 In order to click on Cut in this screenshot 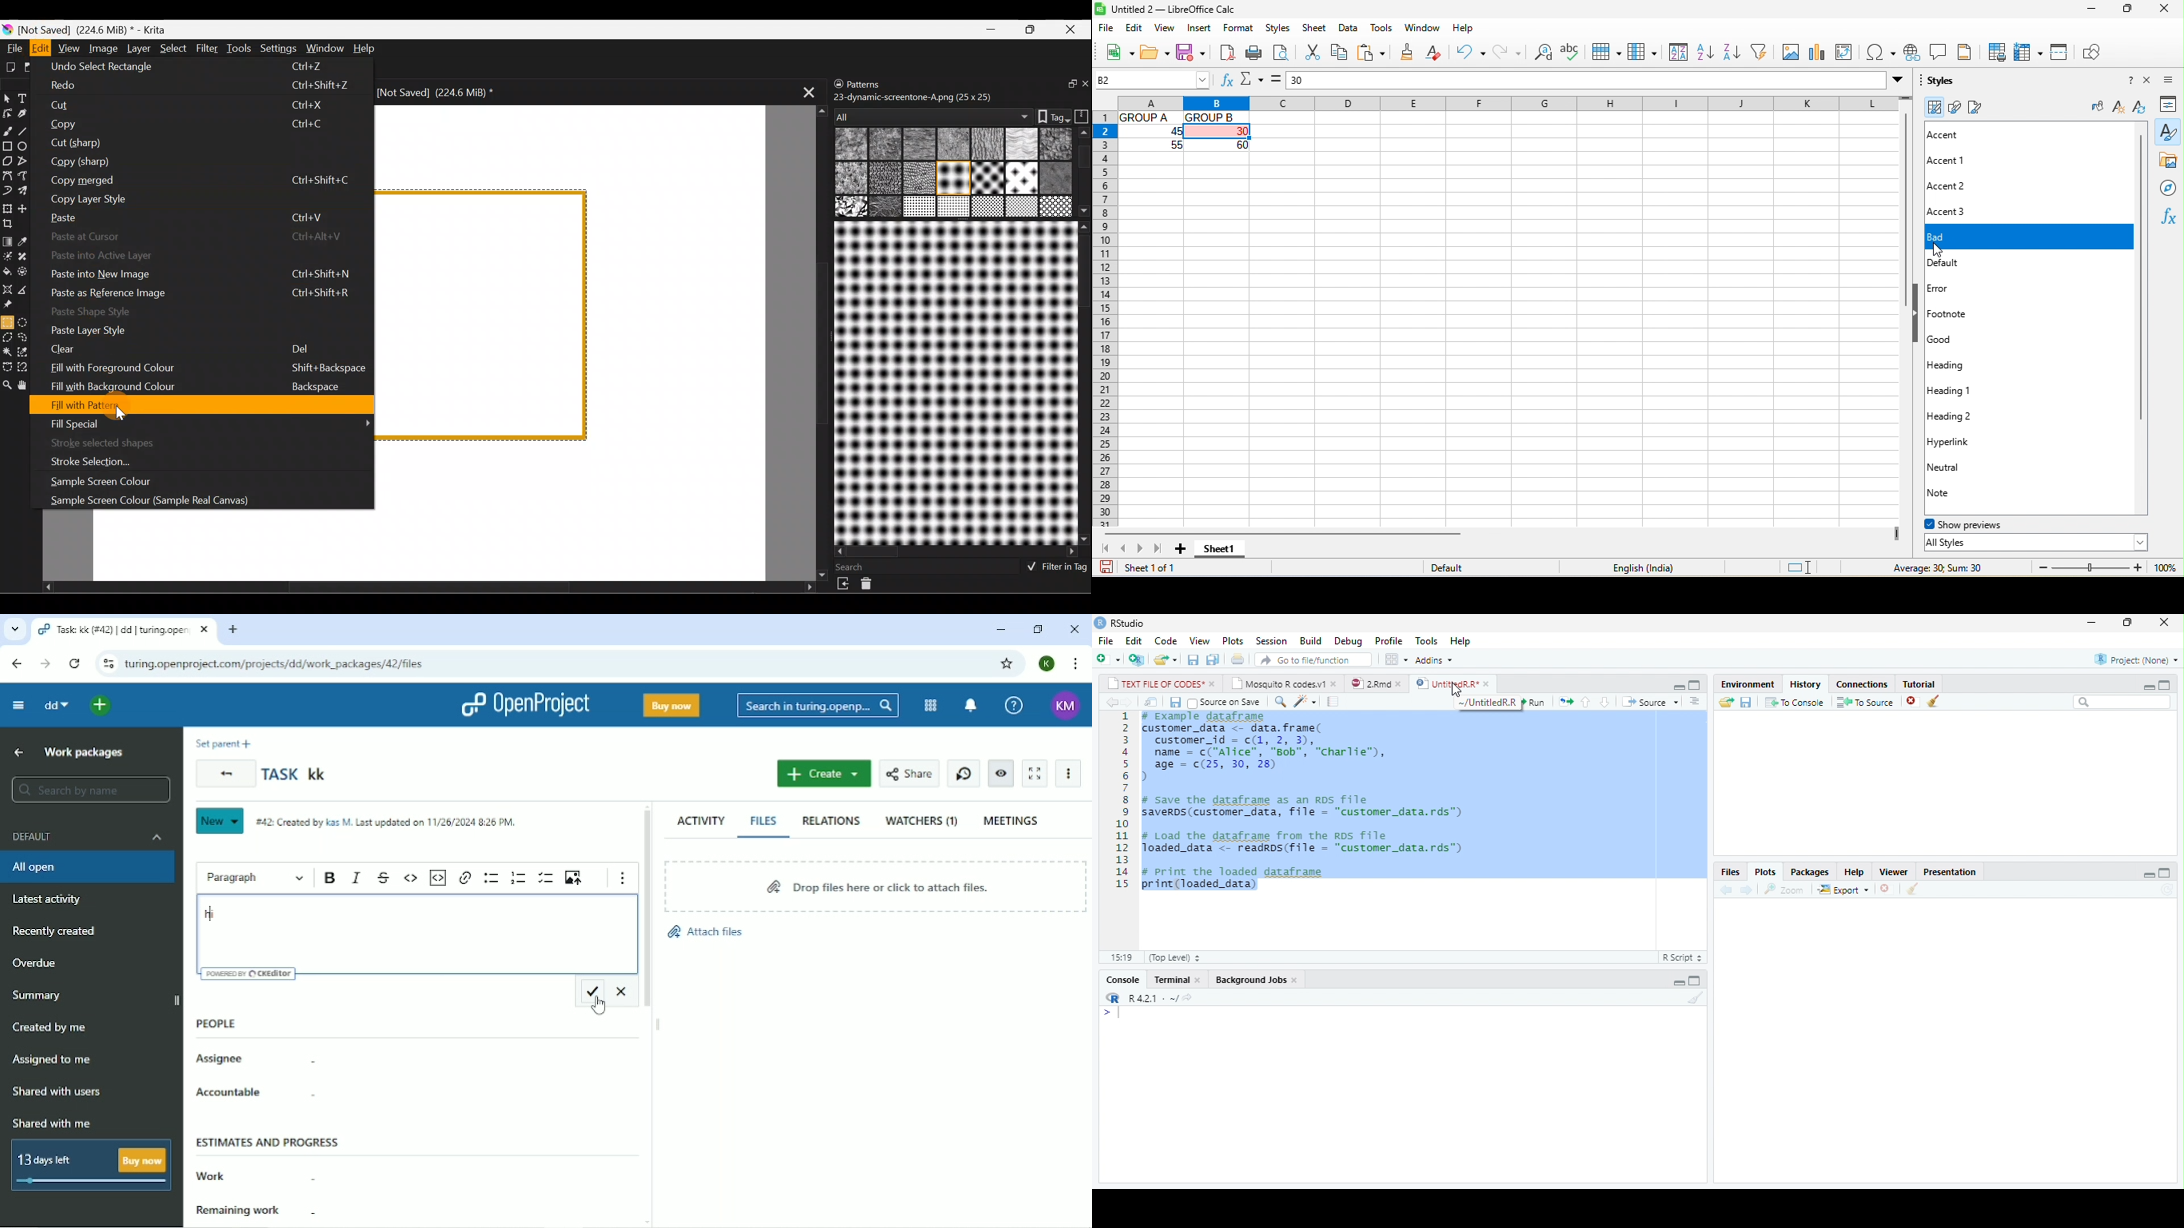, I will do `click(196, 106)`.